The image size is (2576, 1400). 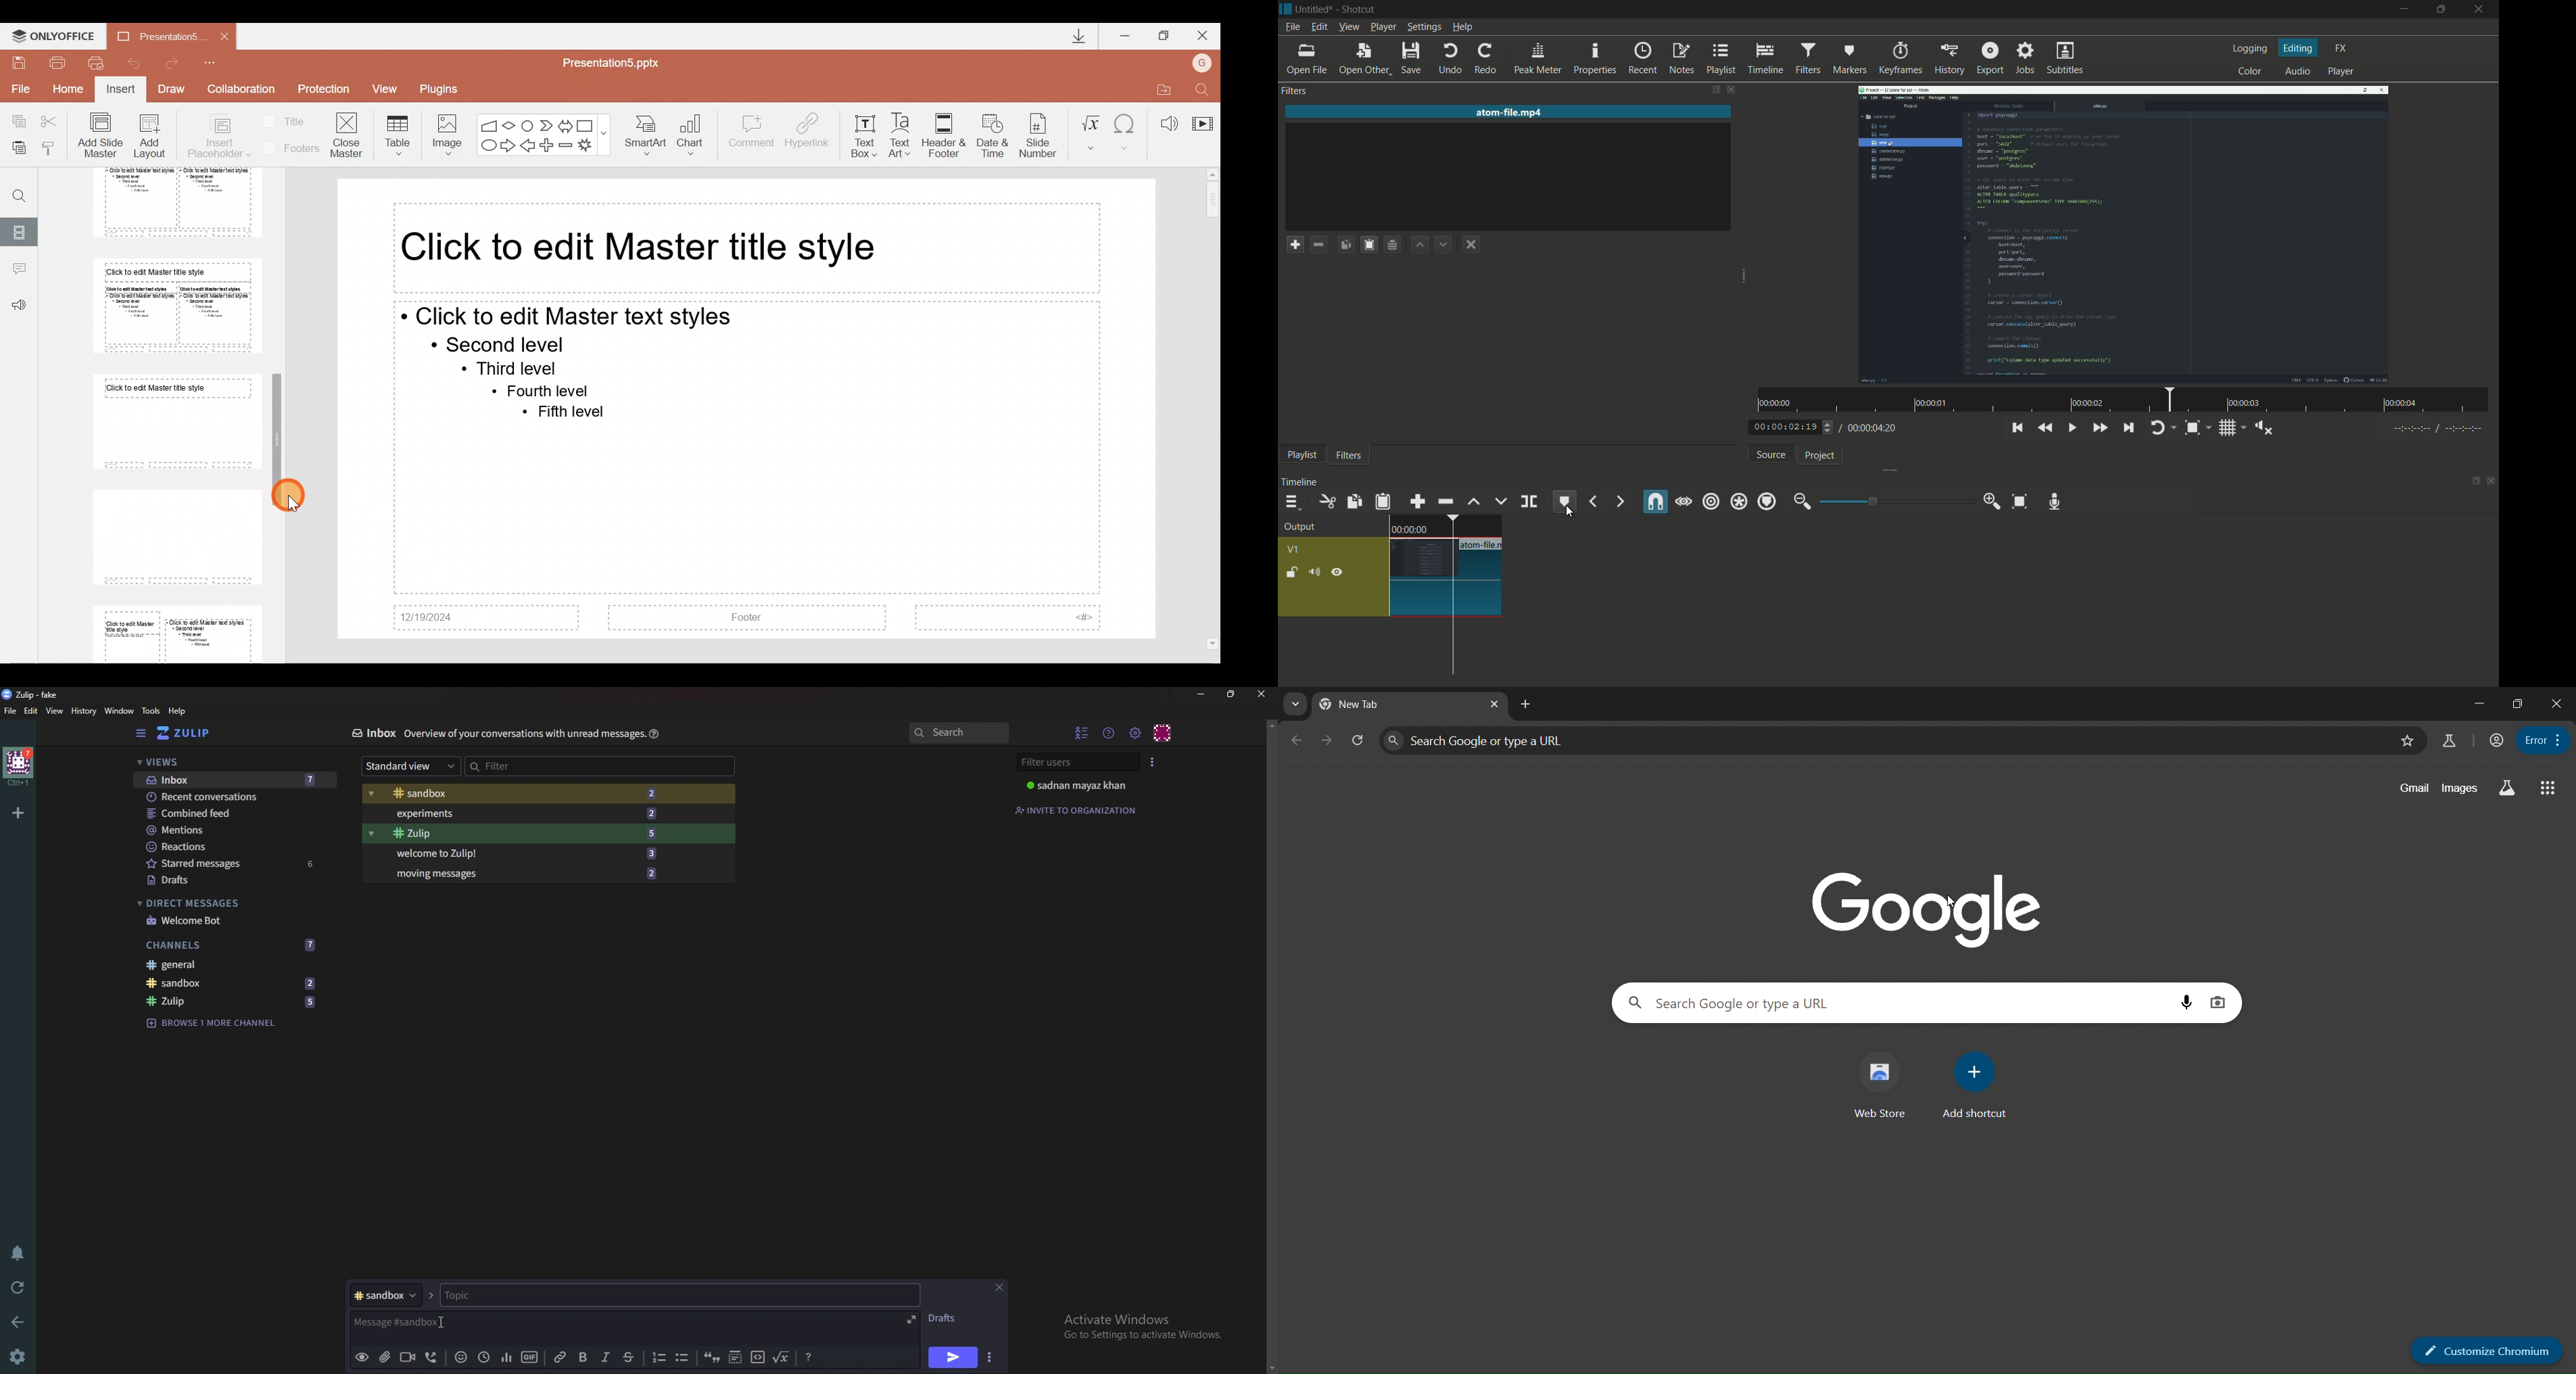 What do you see at coordinates (1345, 244) in the screenshot?
I see `paste filters` at bounding box center [1345, 244].